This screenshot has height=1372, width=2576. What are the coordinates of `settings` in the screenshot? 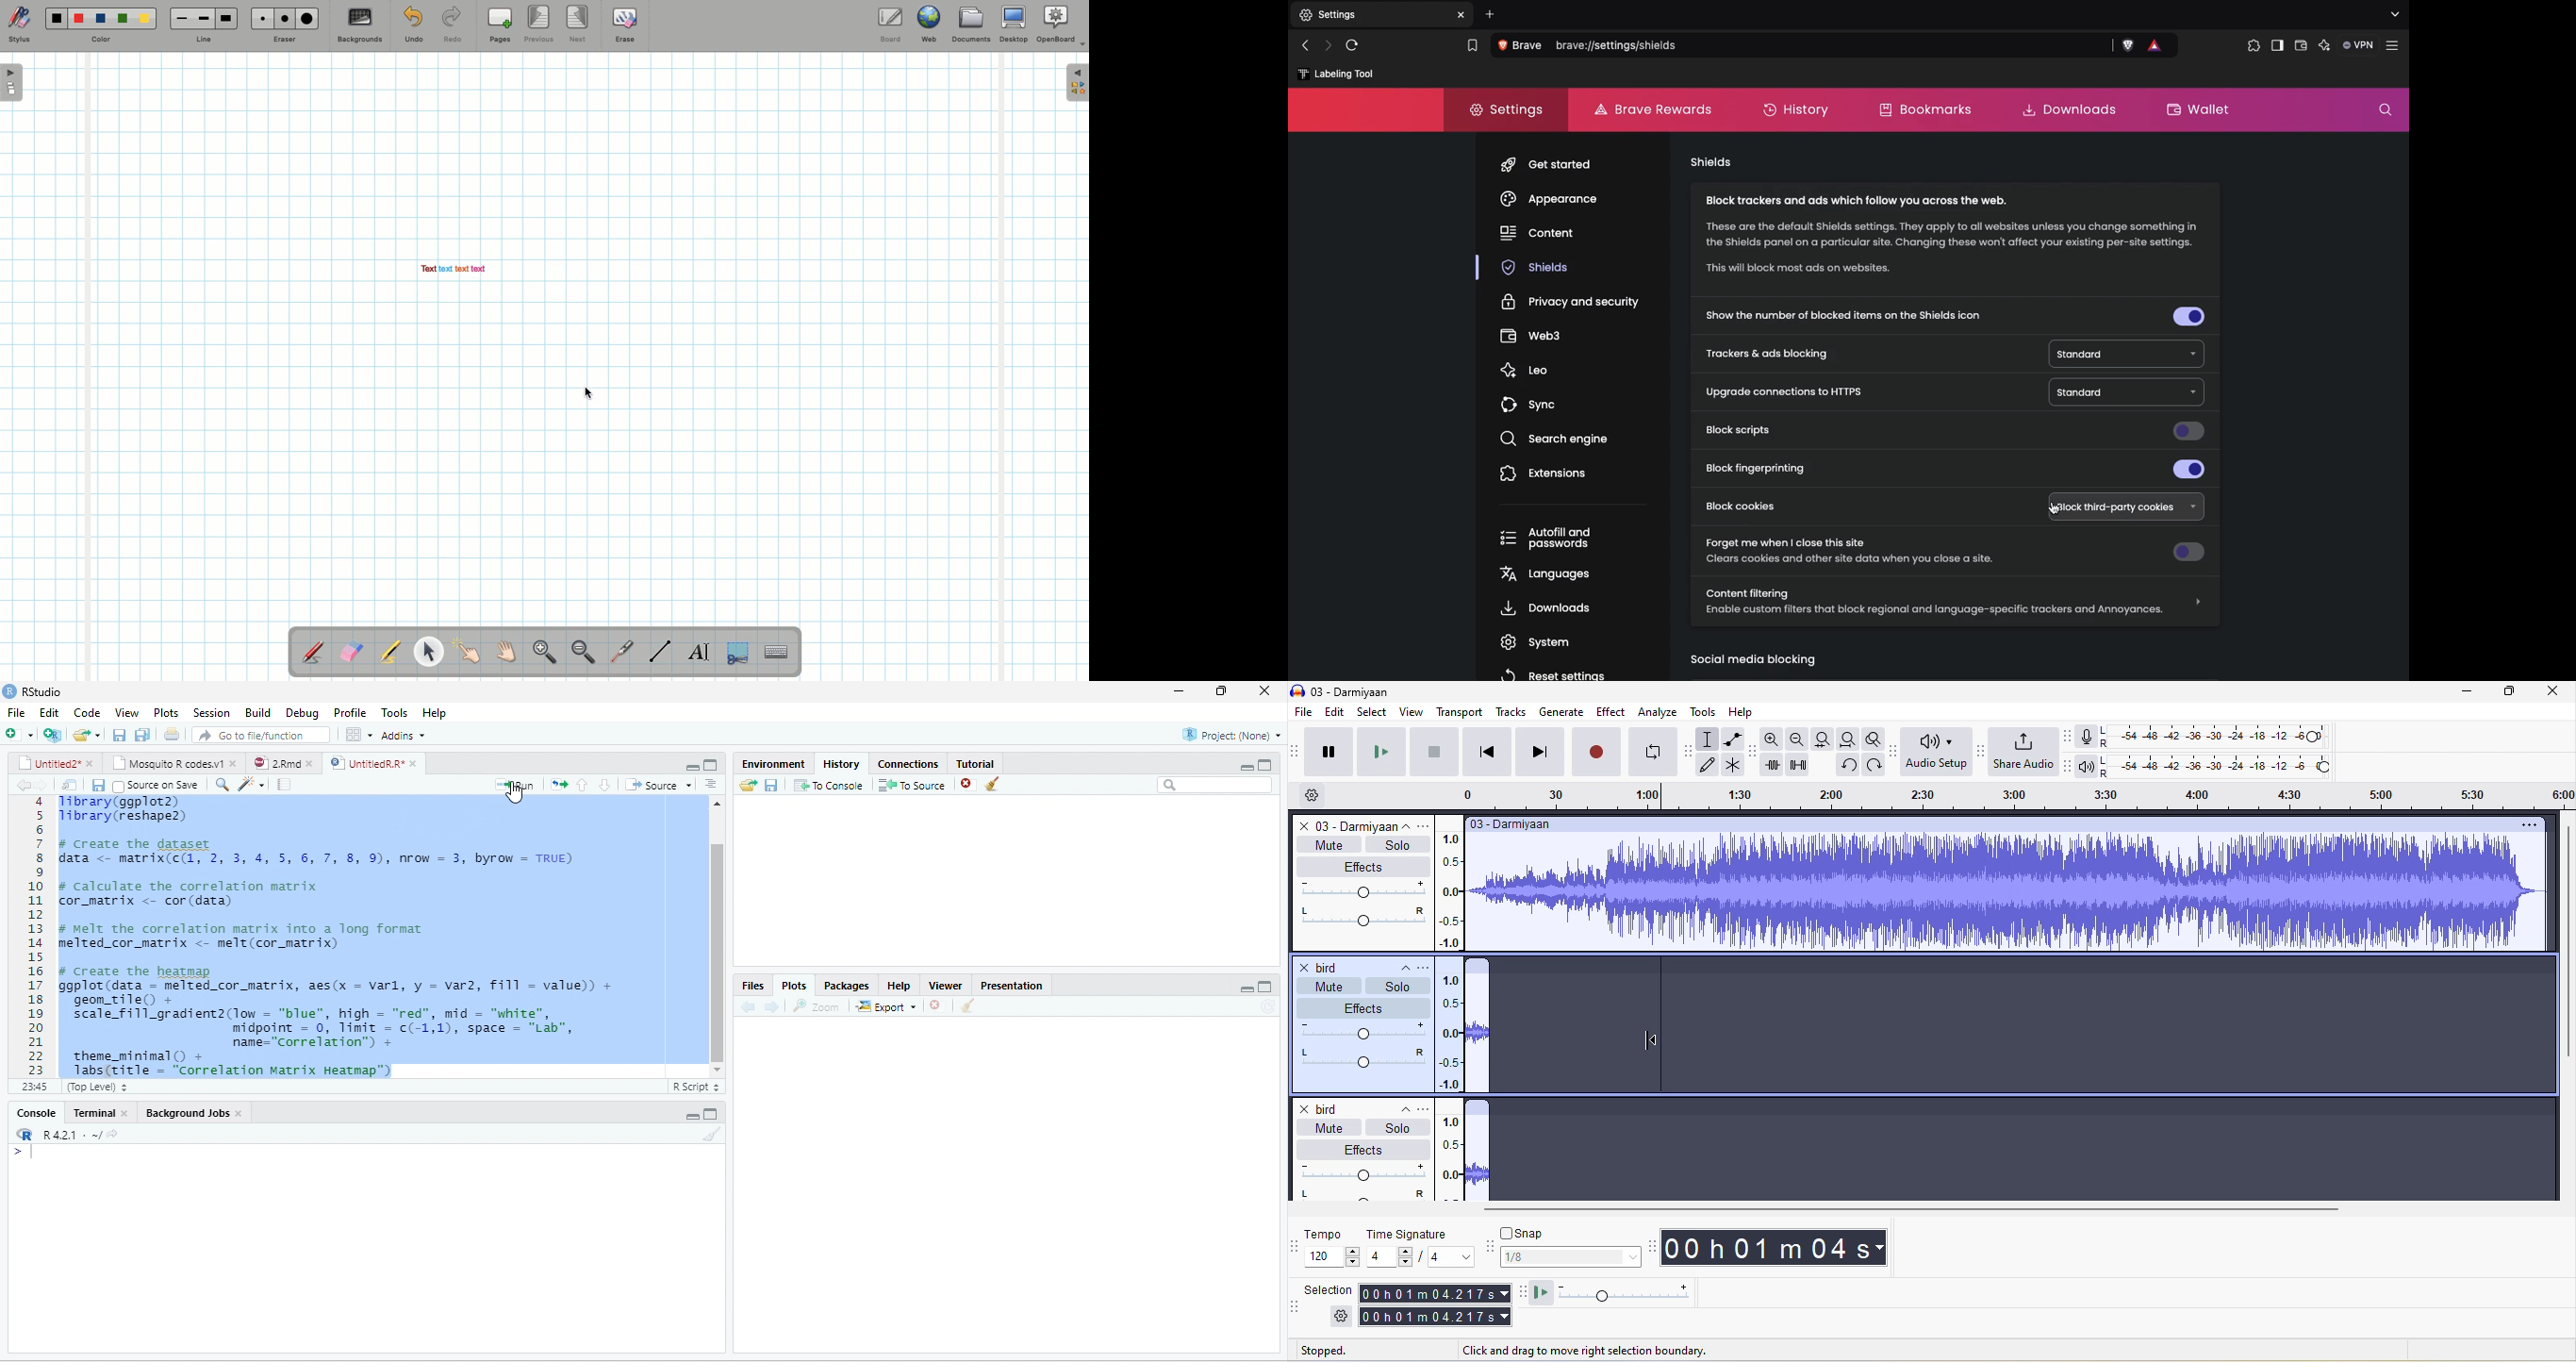 It's located at (1337, 1316).